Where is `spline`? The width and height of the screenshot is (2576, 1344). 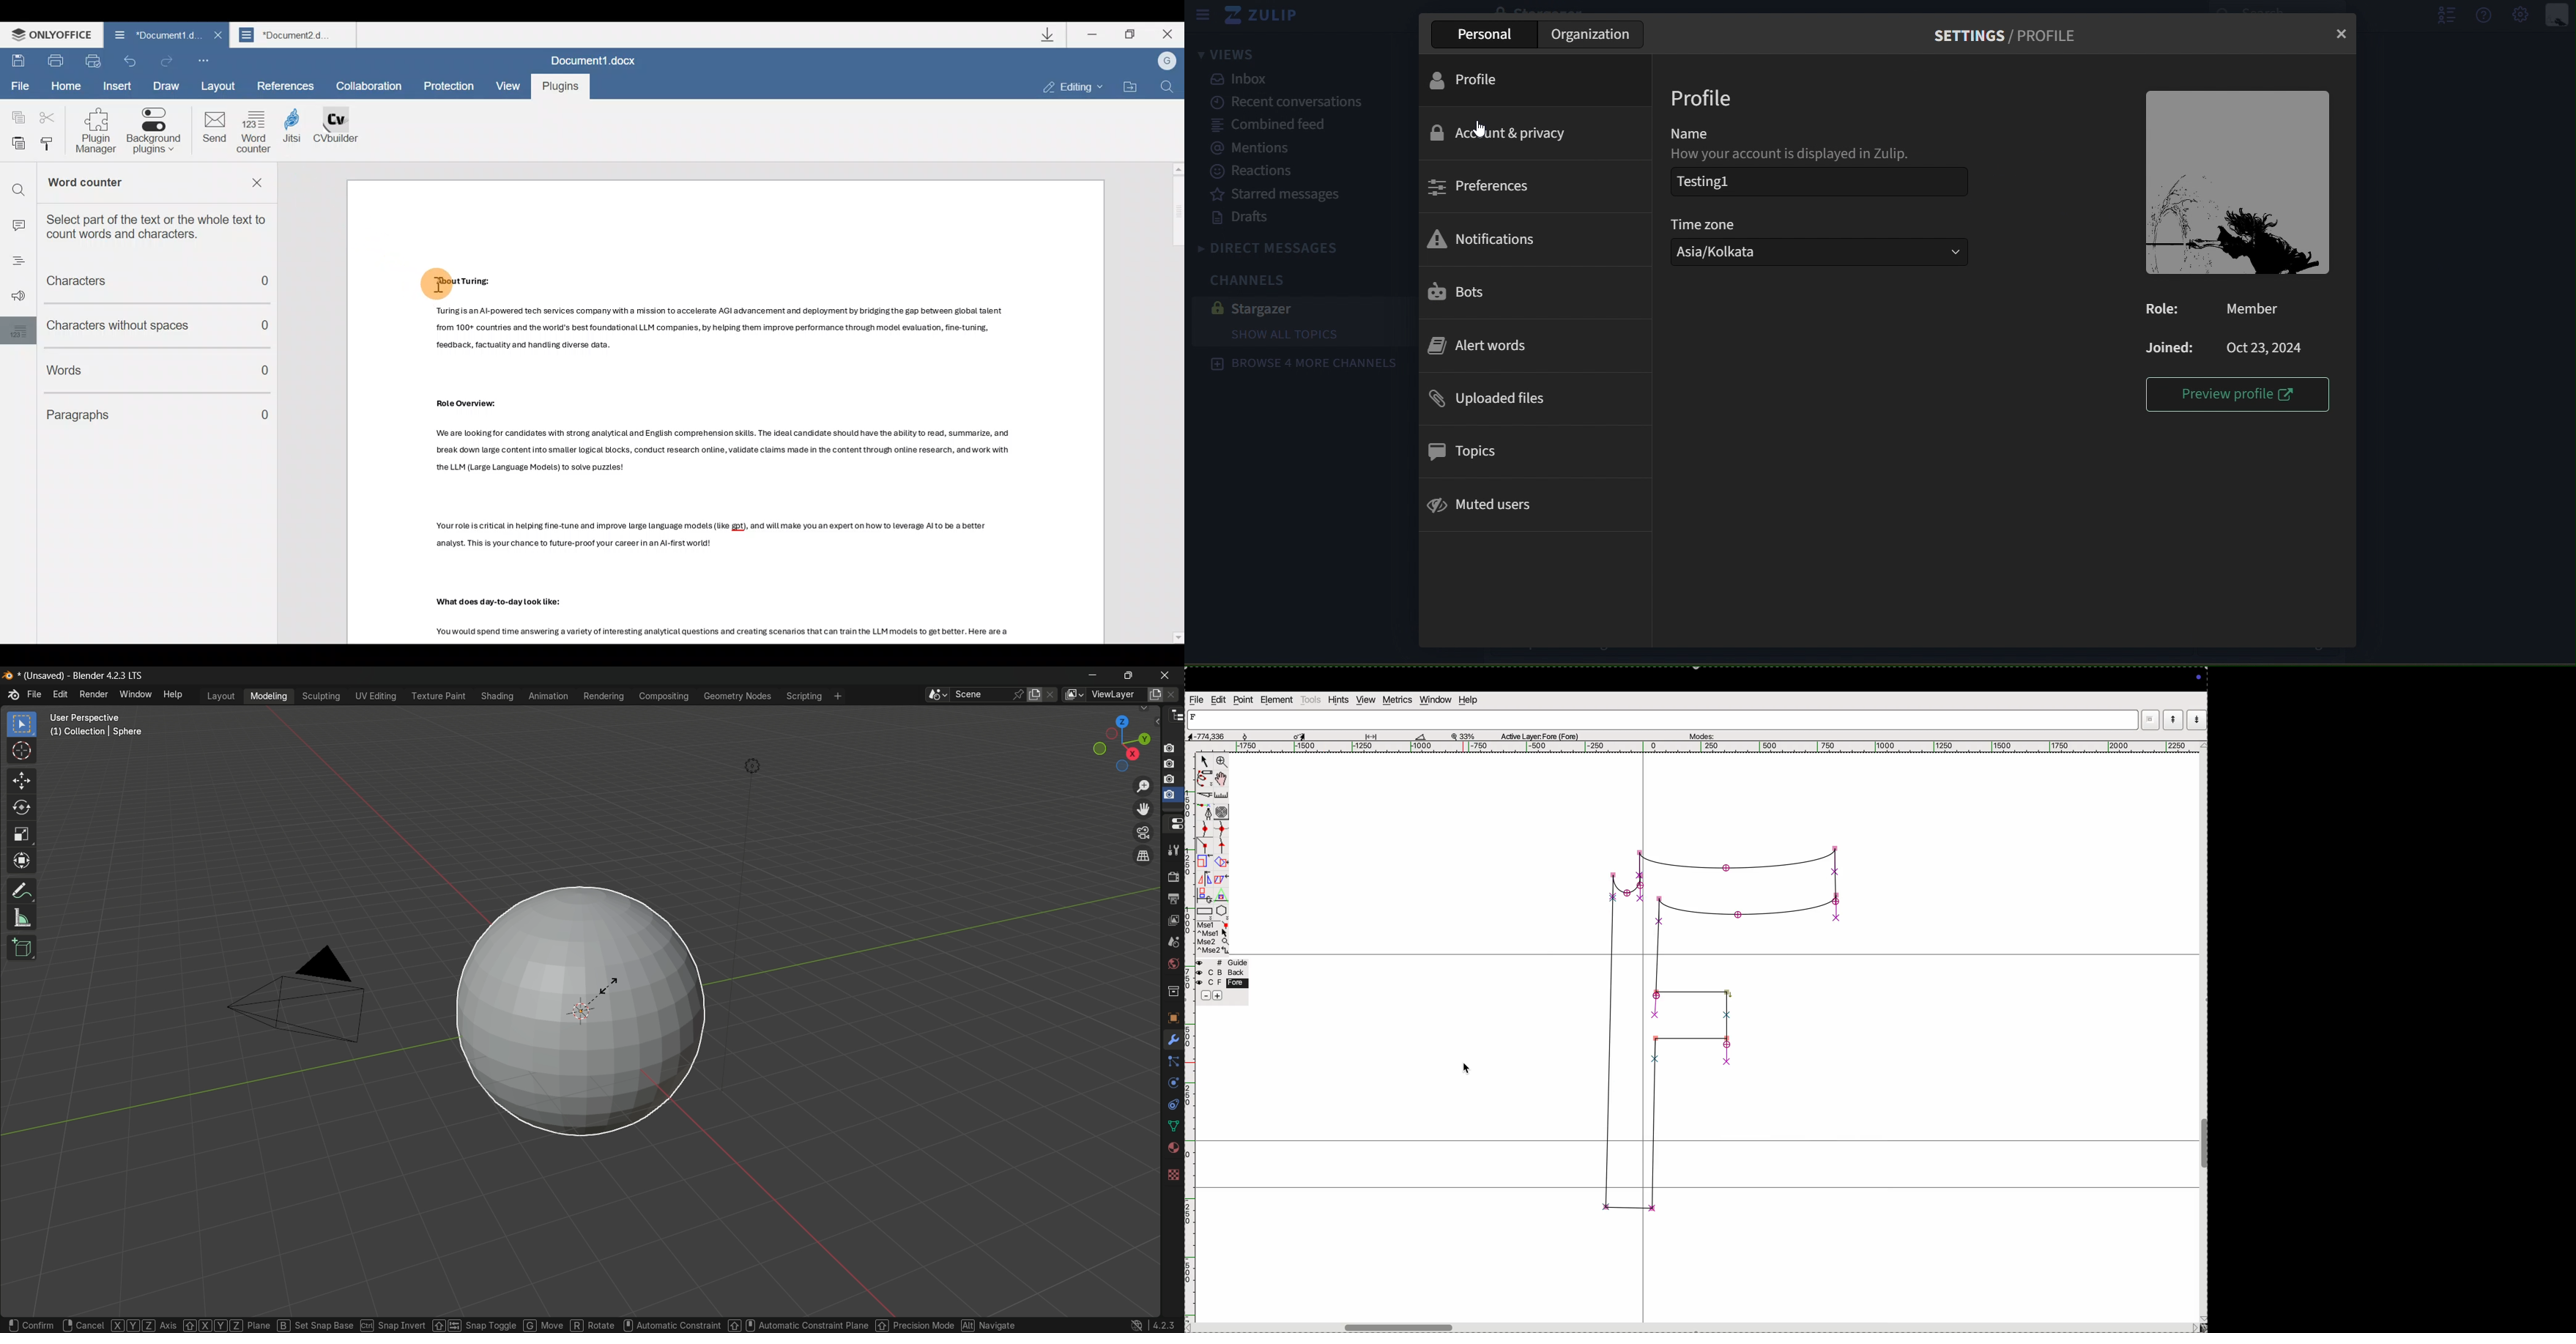 spline is located at coordinates (1221, 839).